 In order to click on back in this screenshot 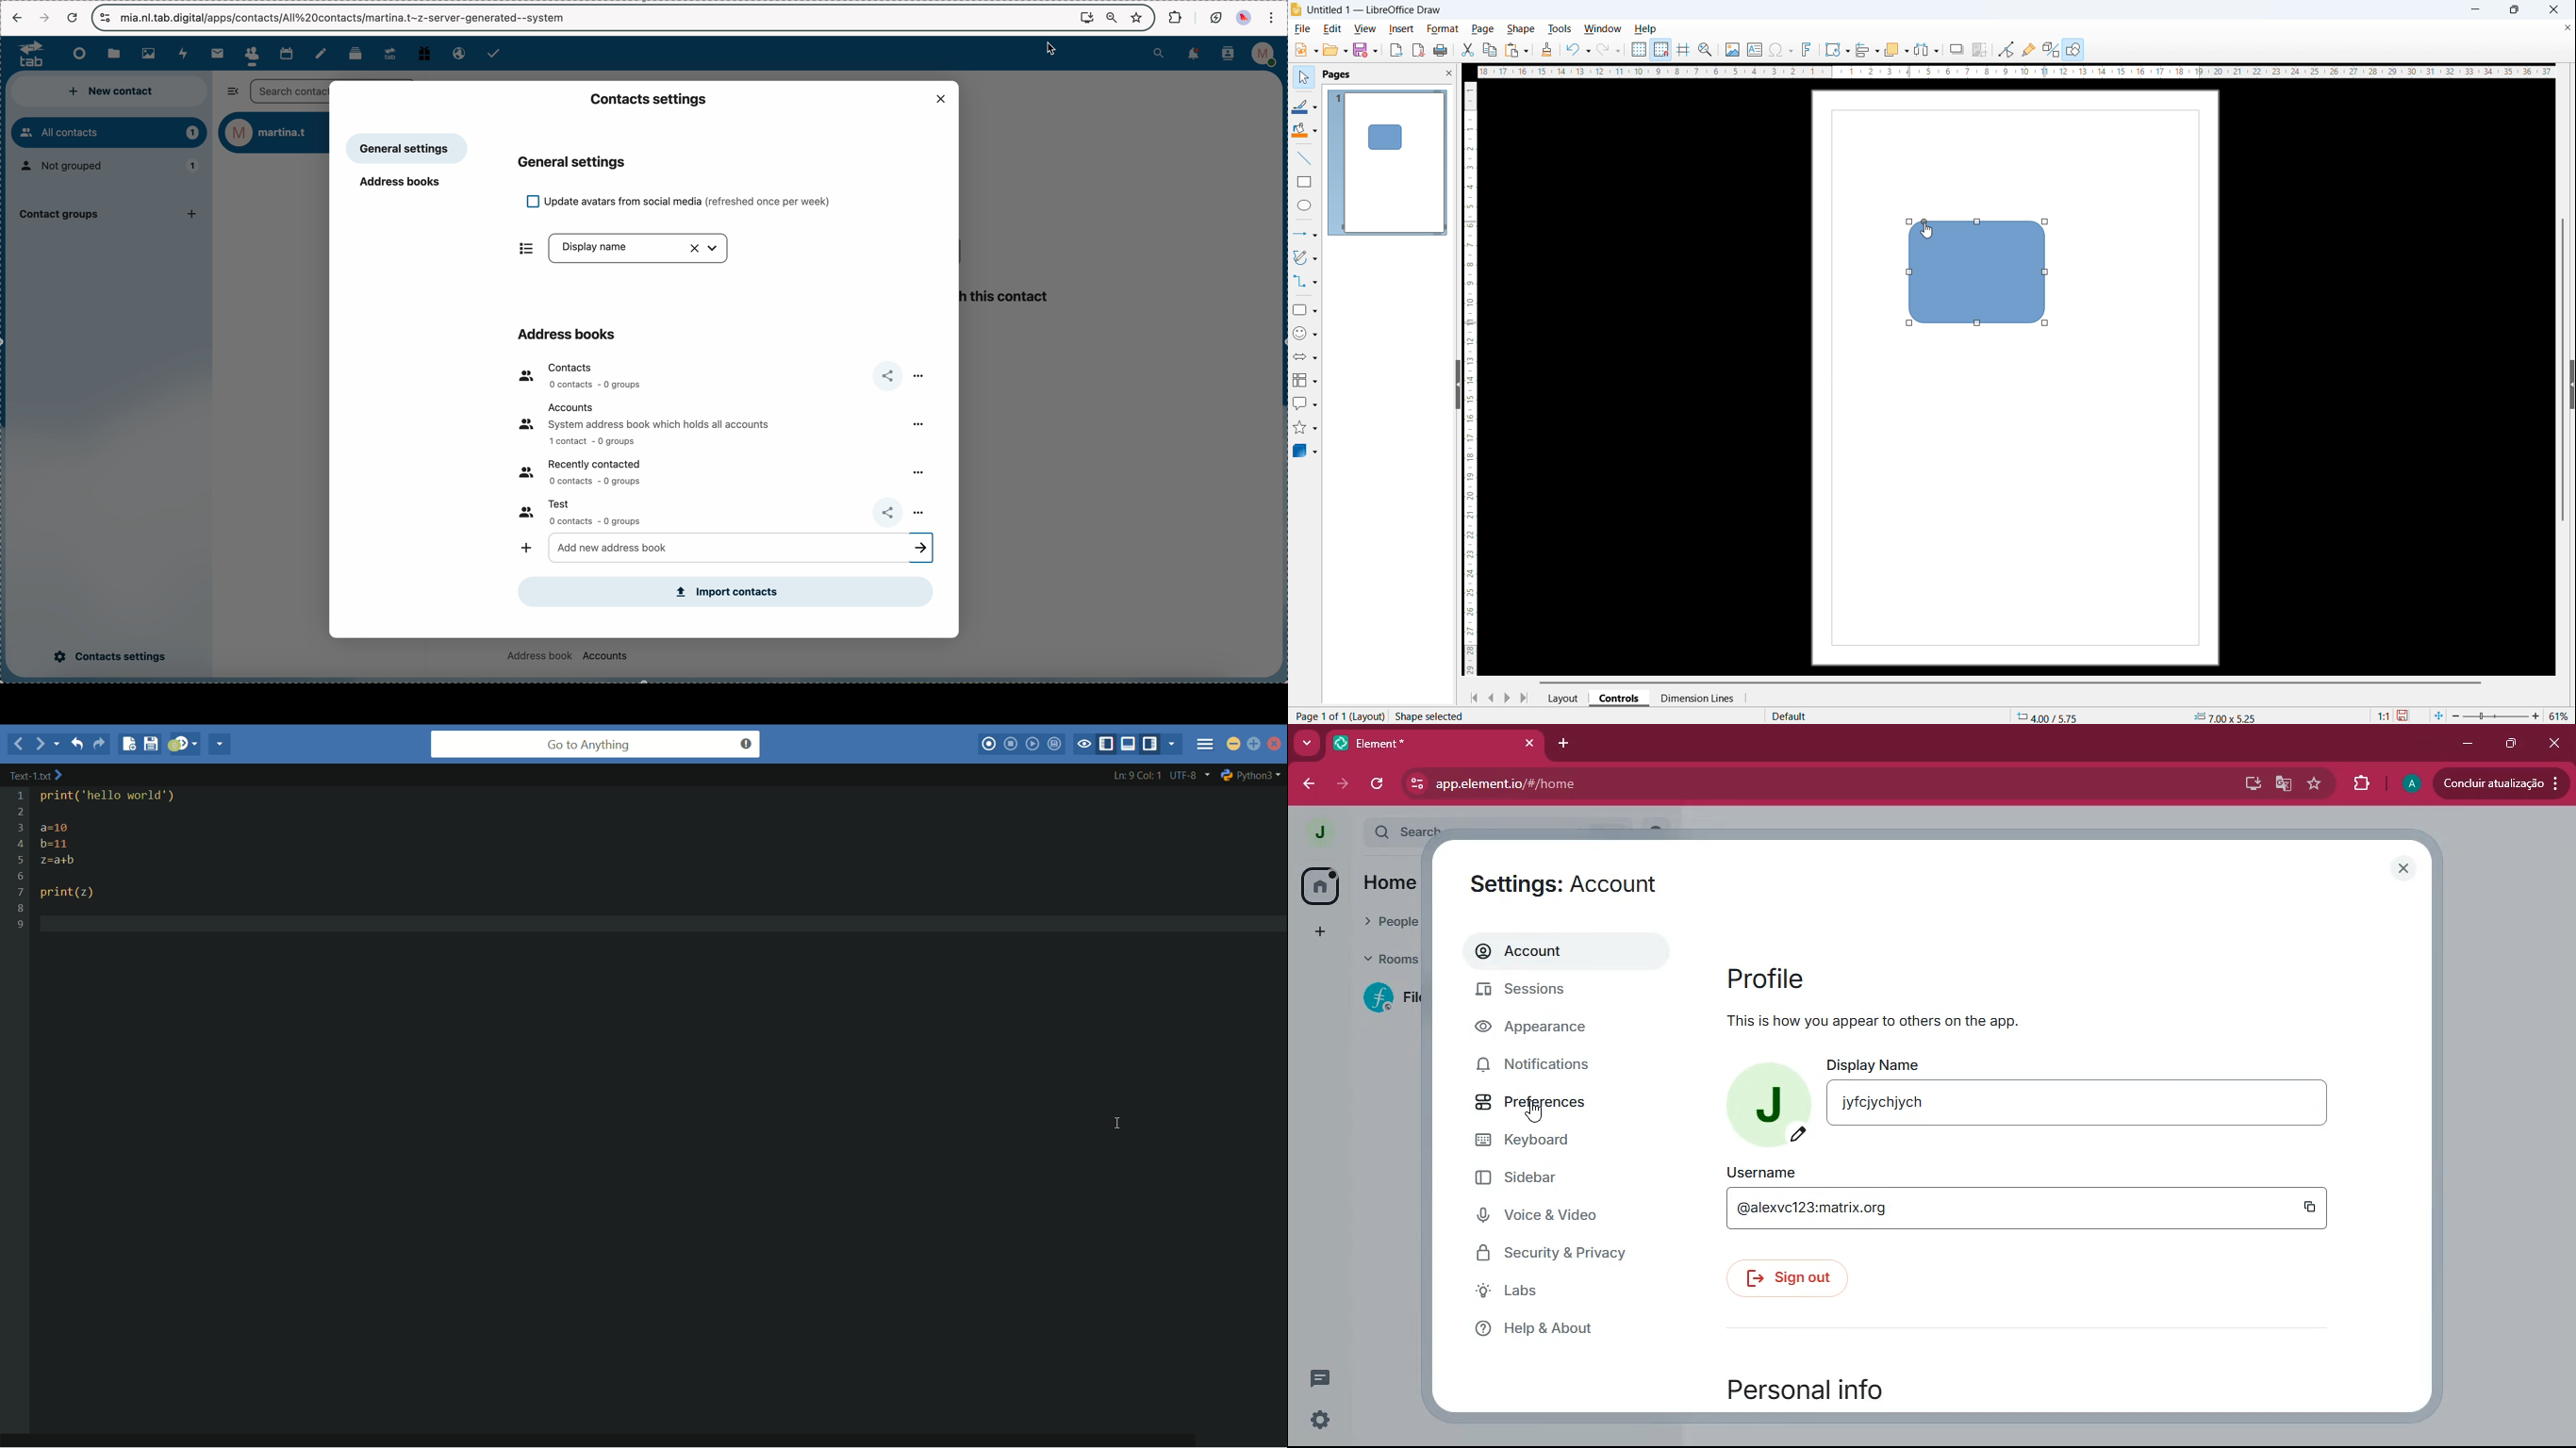, I will do `click(1308, 785)`.